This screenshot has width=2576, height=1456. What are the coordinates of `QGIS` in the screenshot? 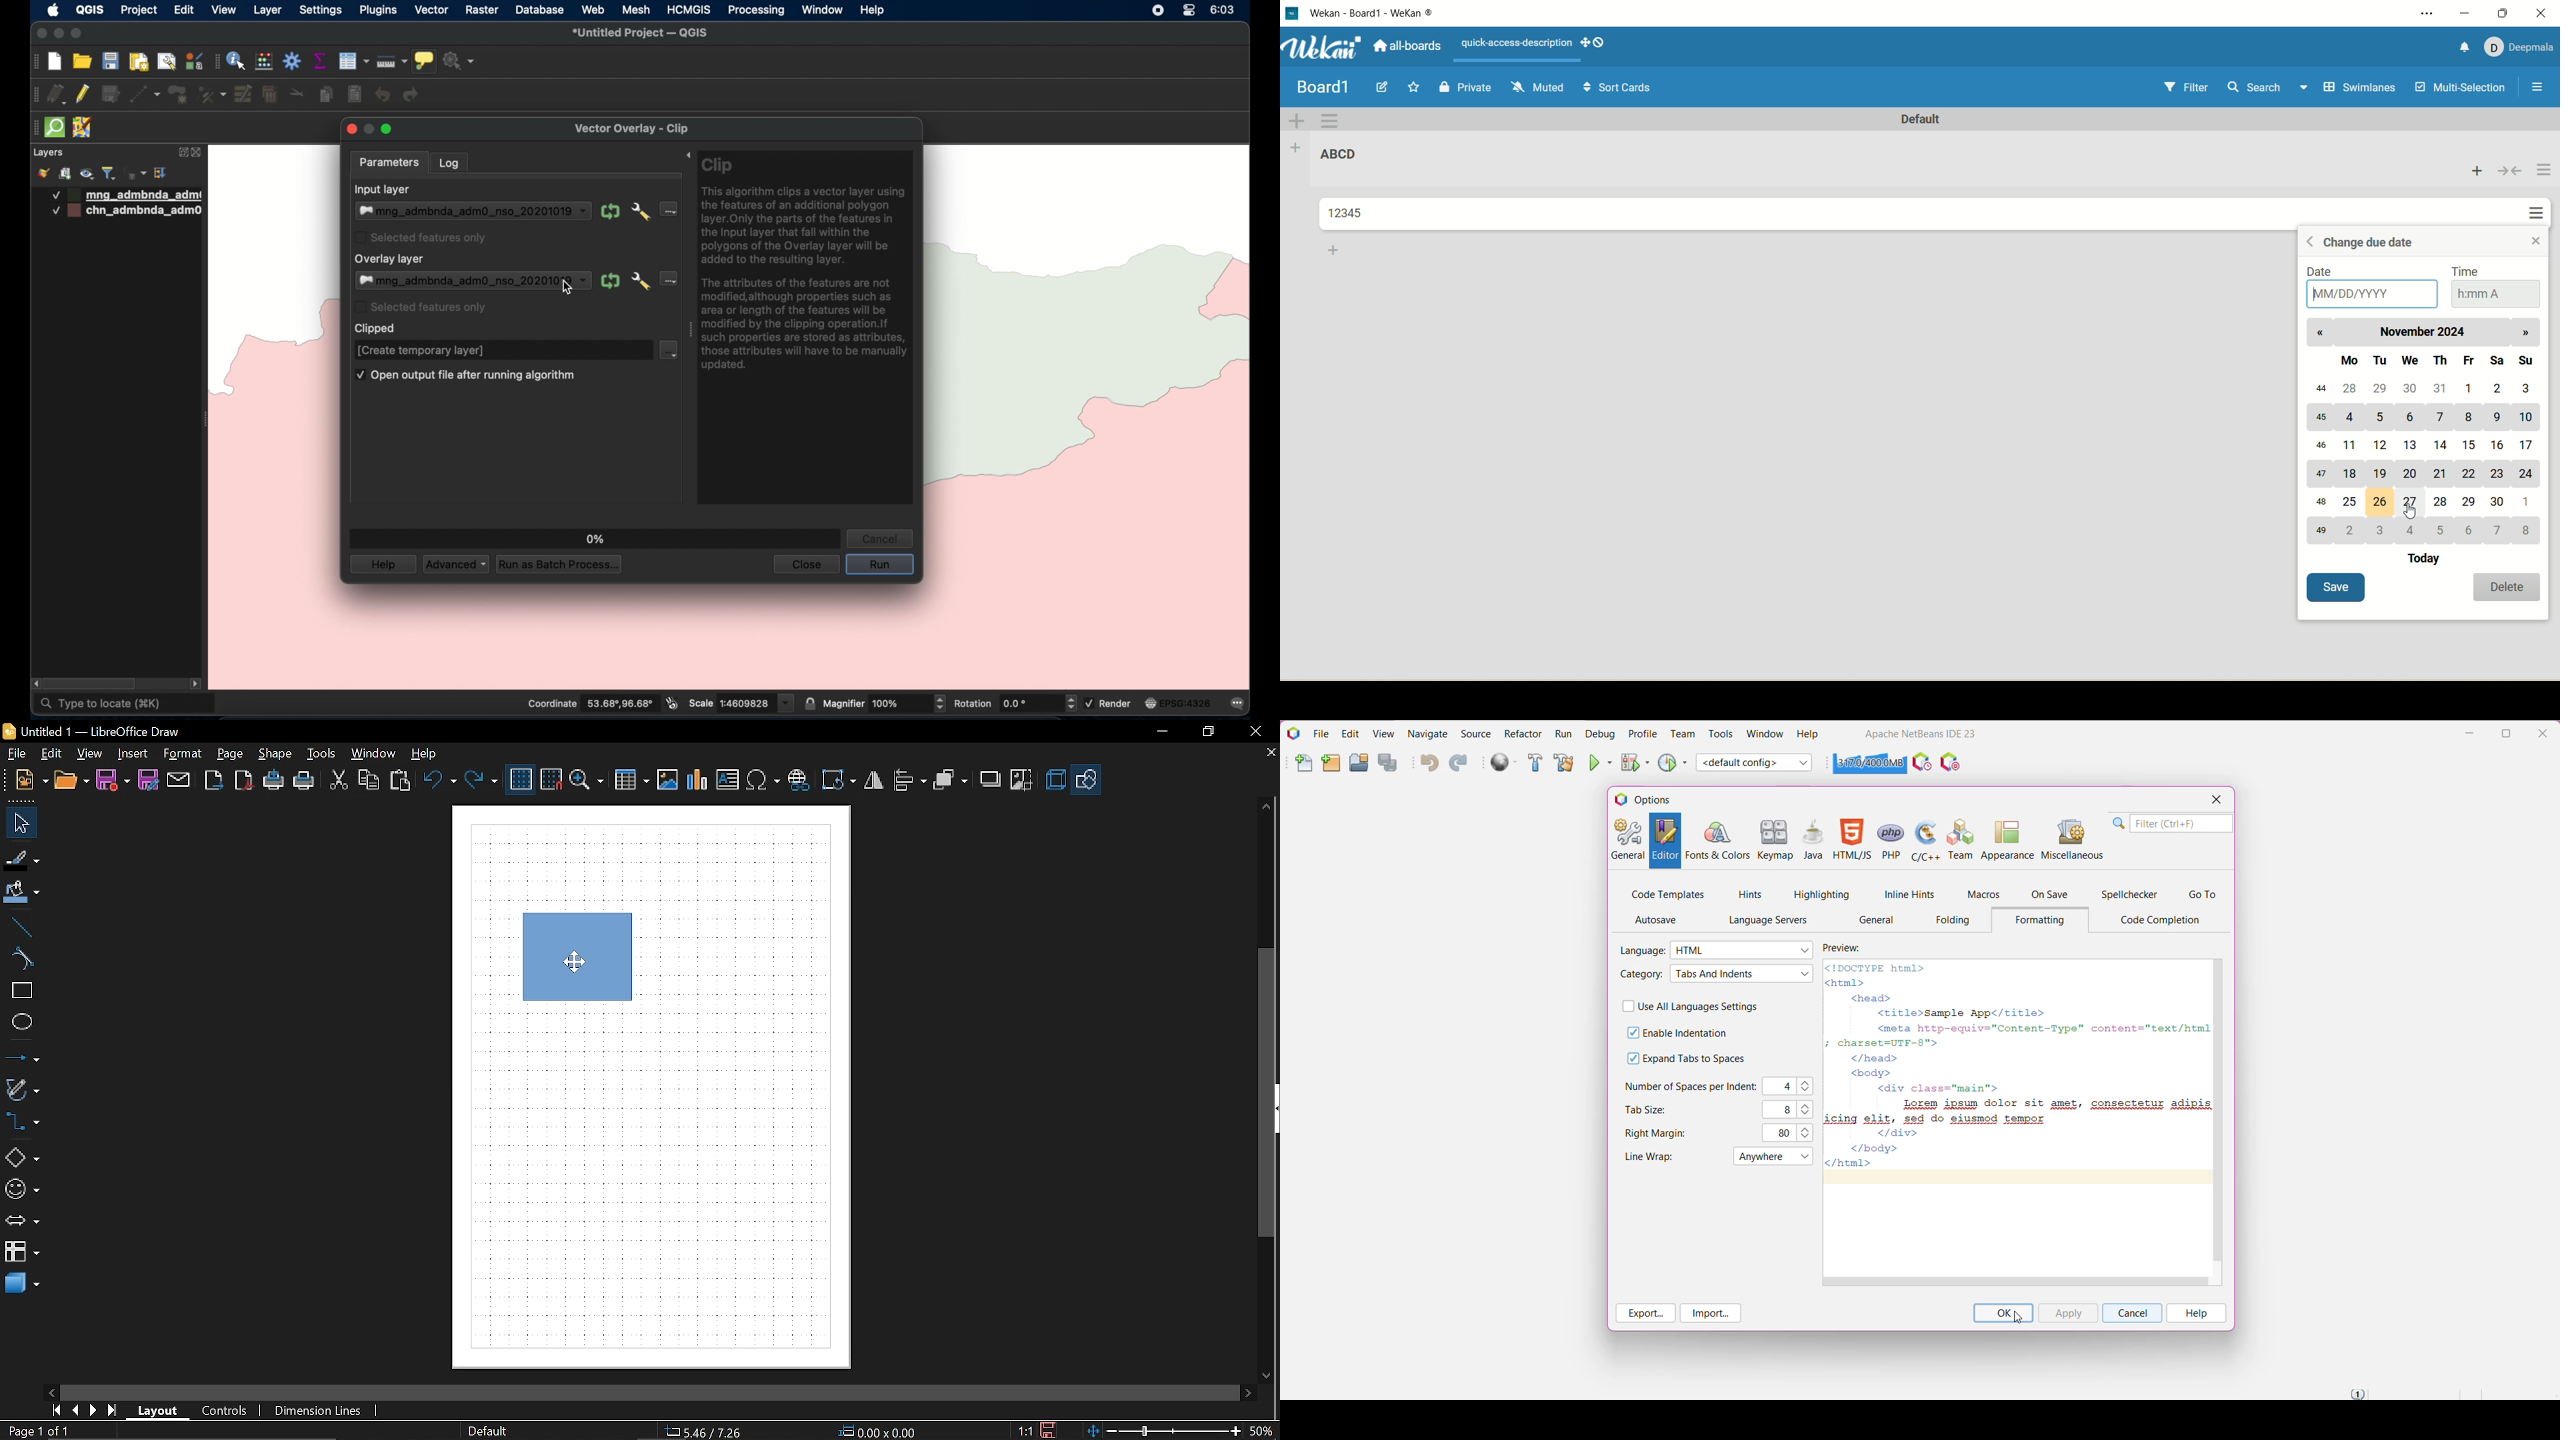 It's located at (89, 9).